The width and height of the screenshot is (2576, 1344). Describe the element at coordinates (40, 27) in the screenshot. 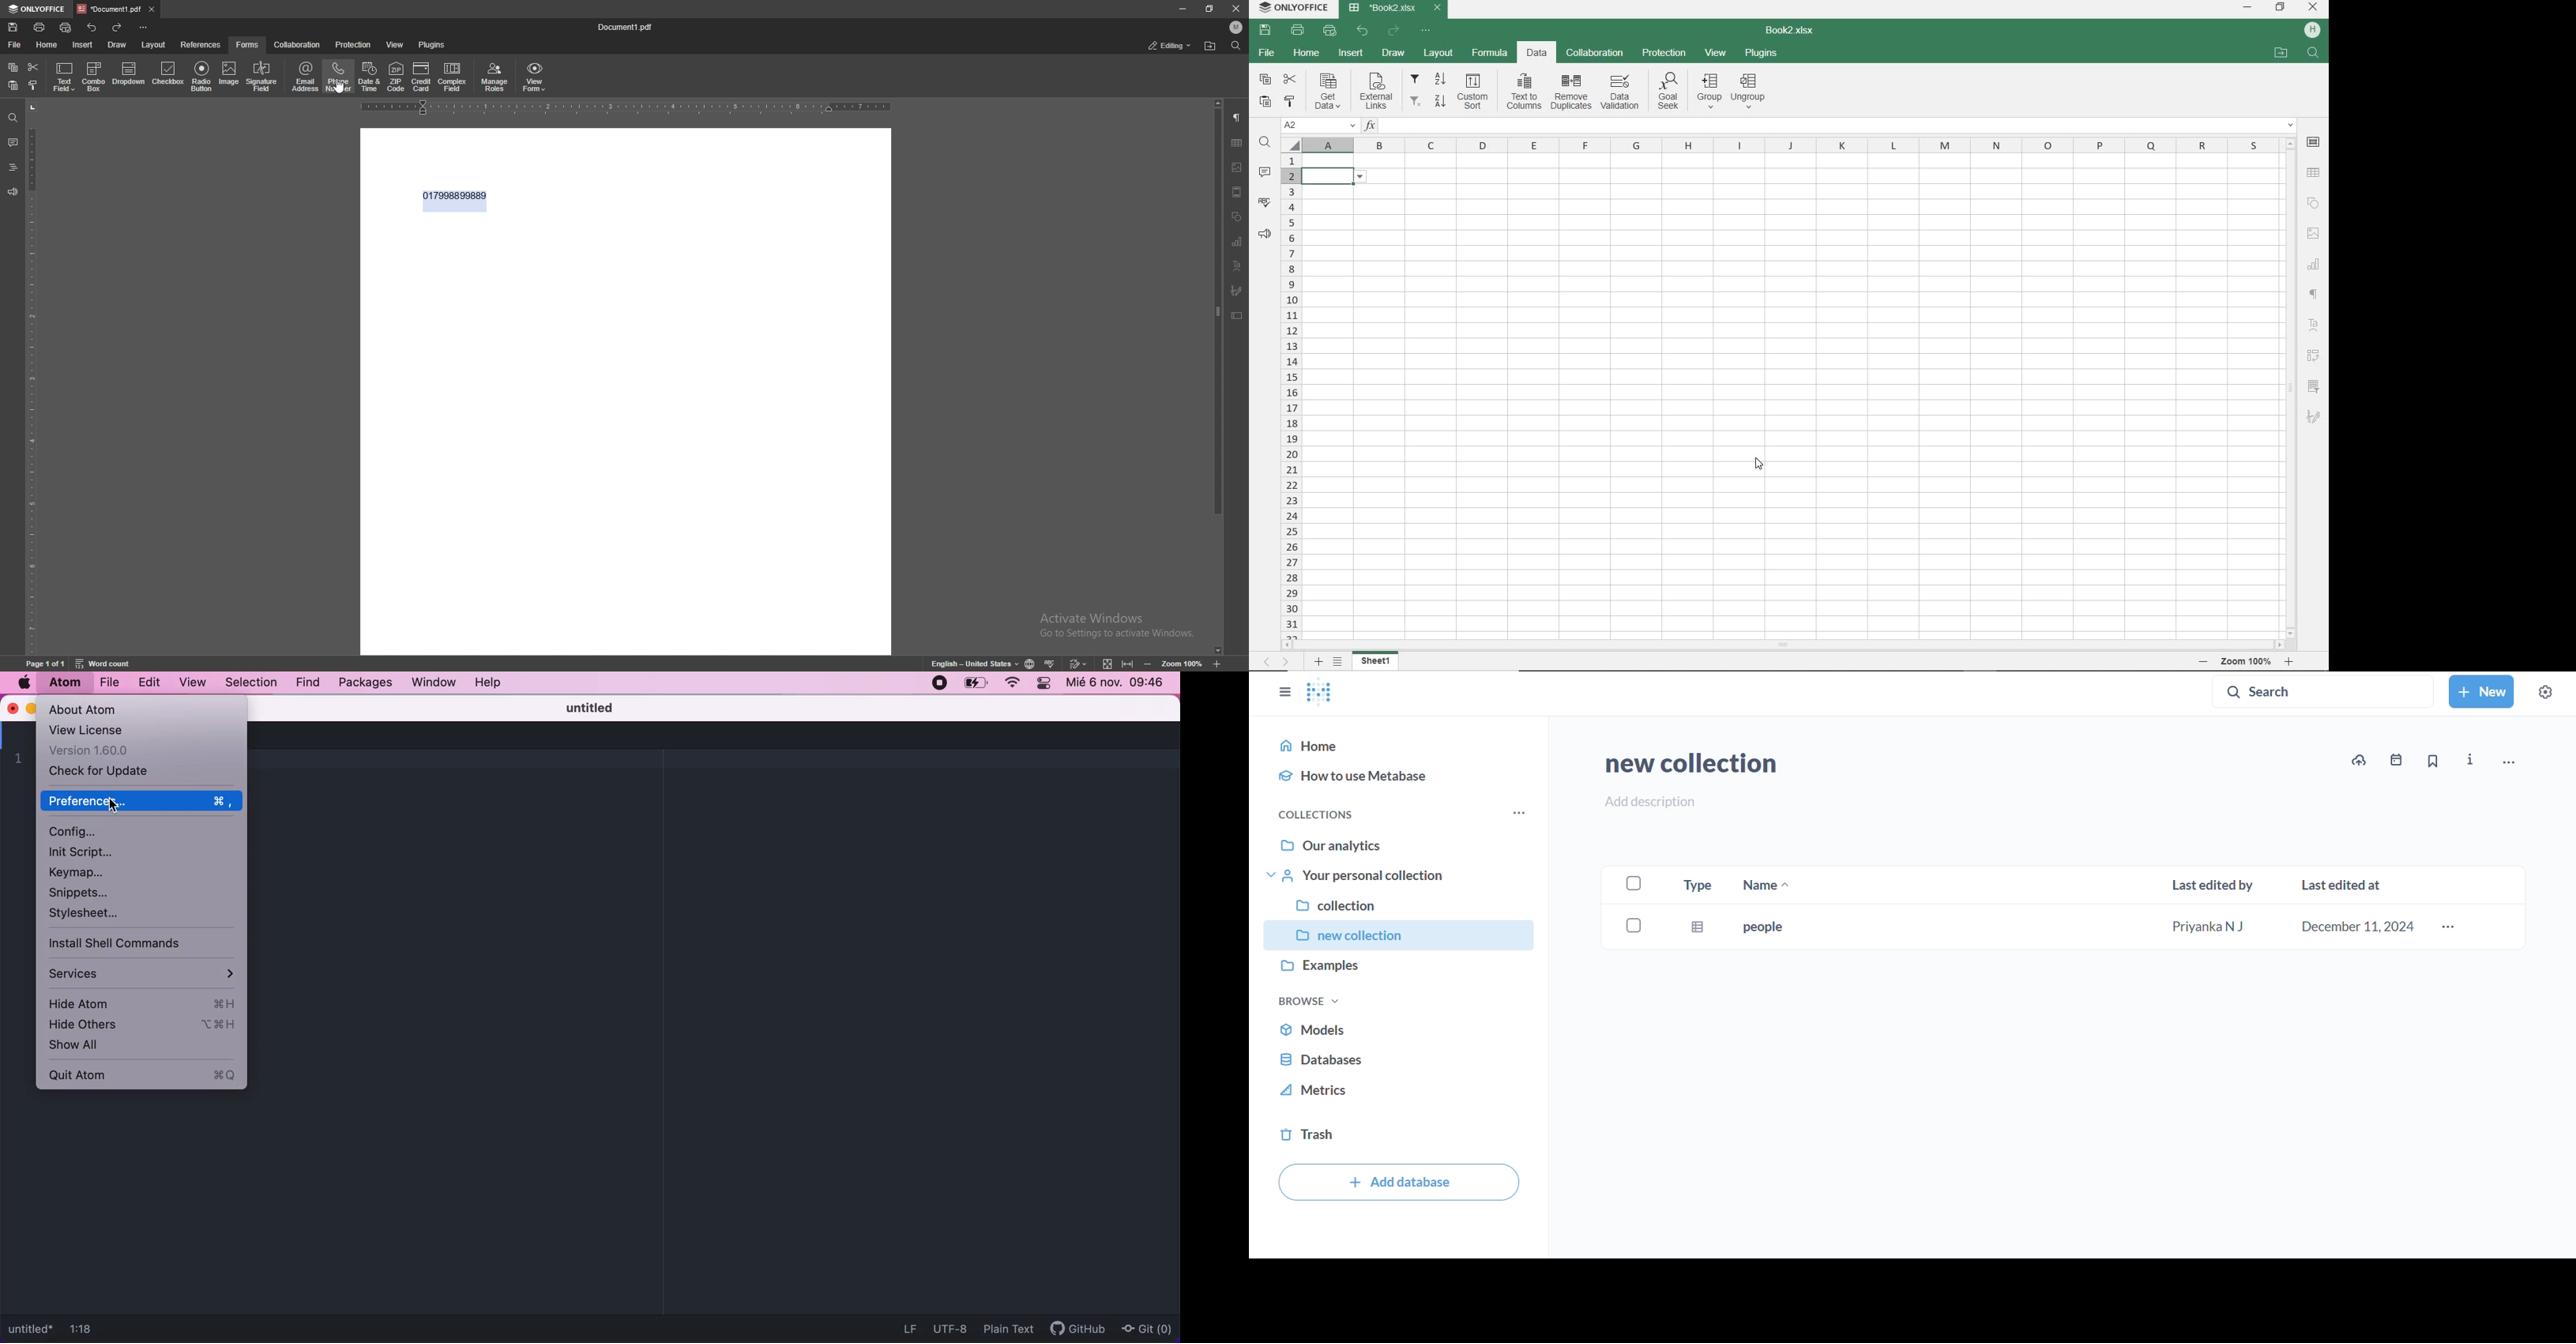

I see `print` at that location.